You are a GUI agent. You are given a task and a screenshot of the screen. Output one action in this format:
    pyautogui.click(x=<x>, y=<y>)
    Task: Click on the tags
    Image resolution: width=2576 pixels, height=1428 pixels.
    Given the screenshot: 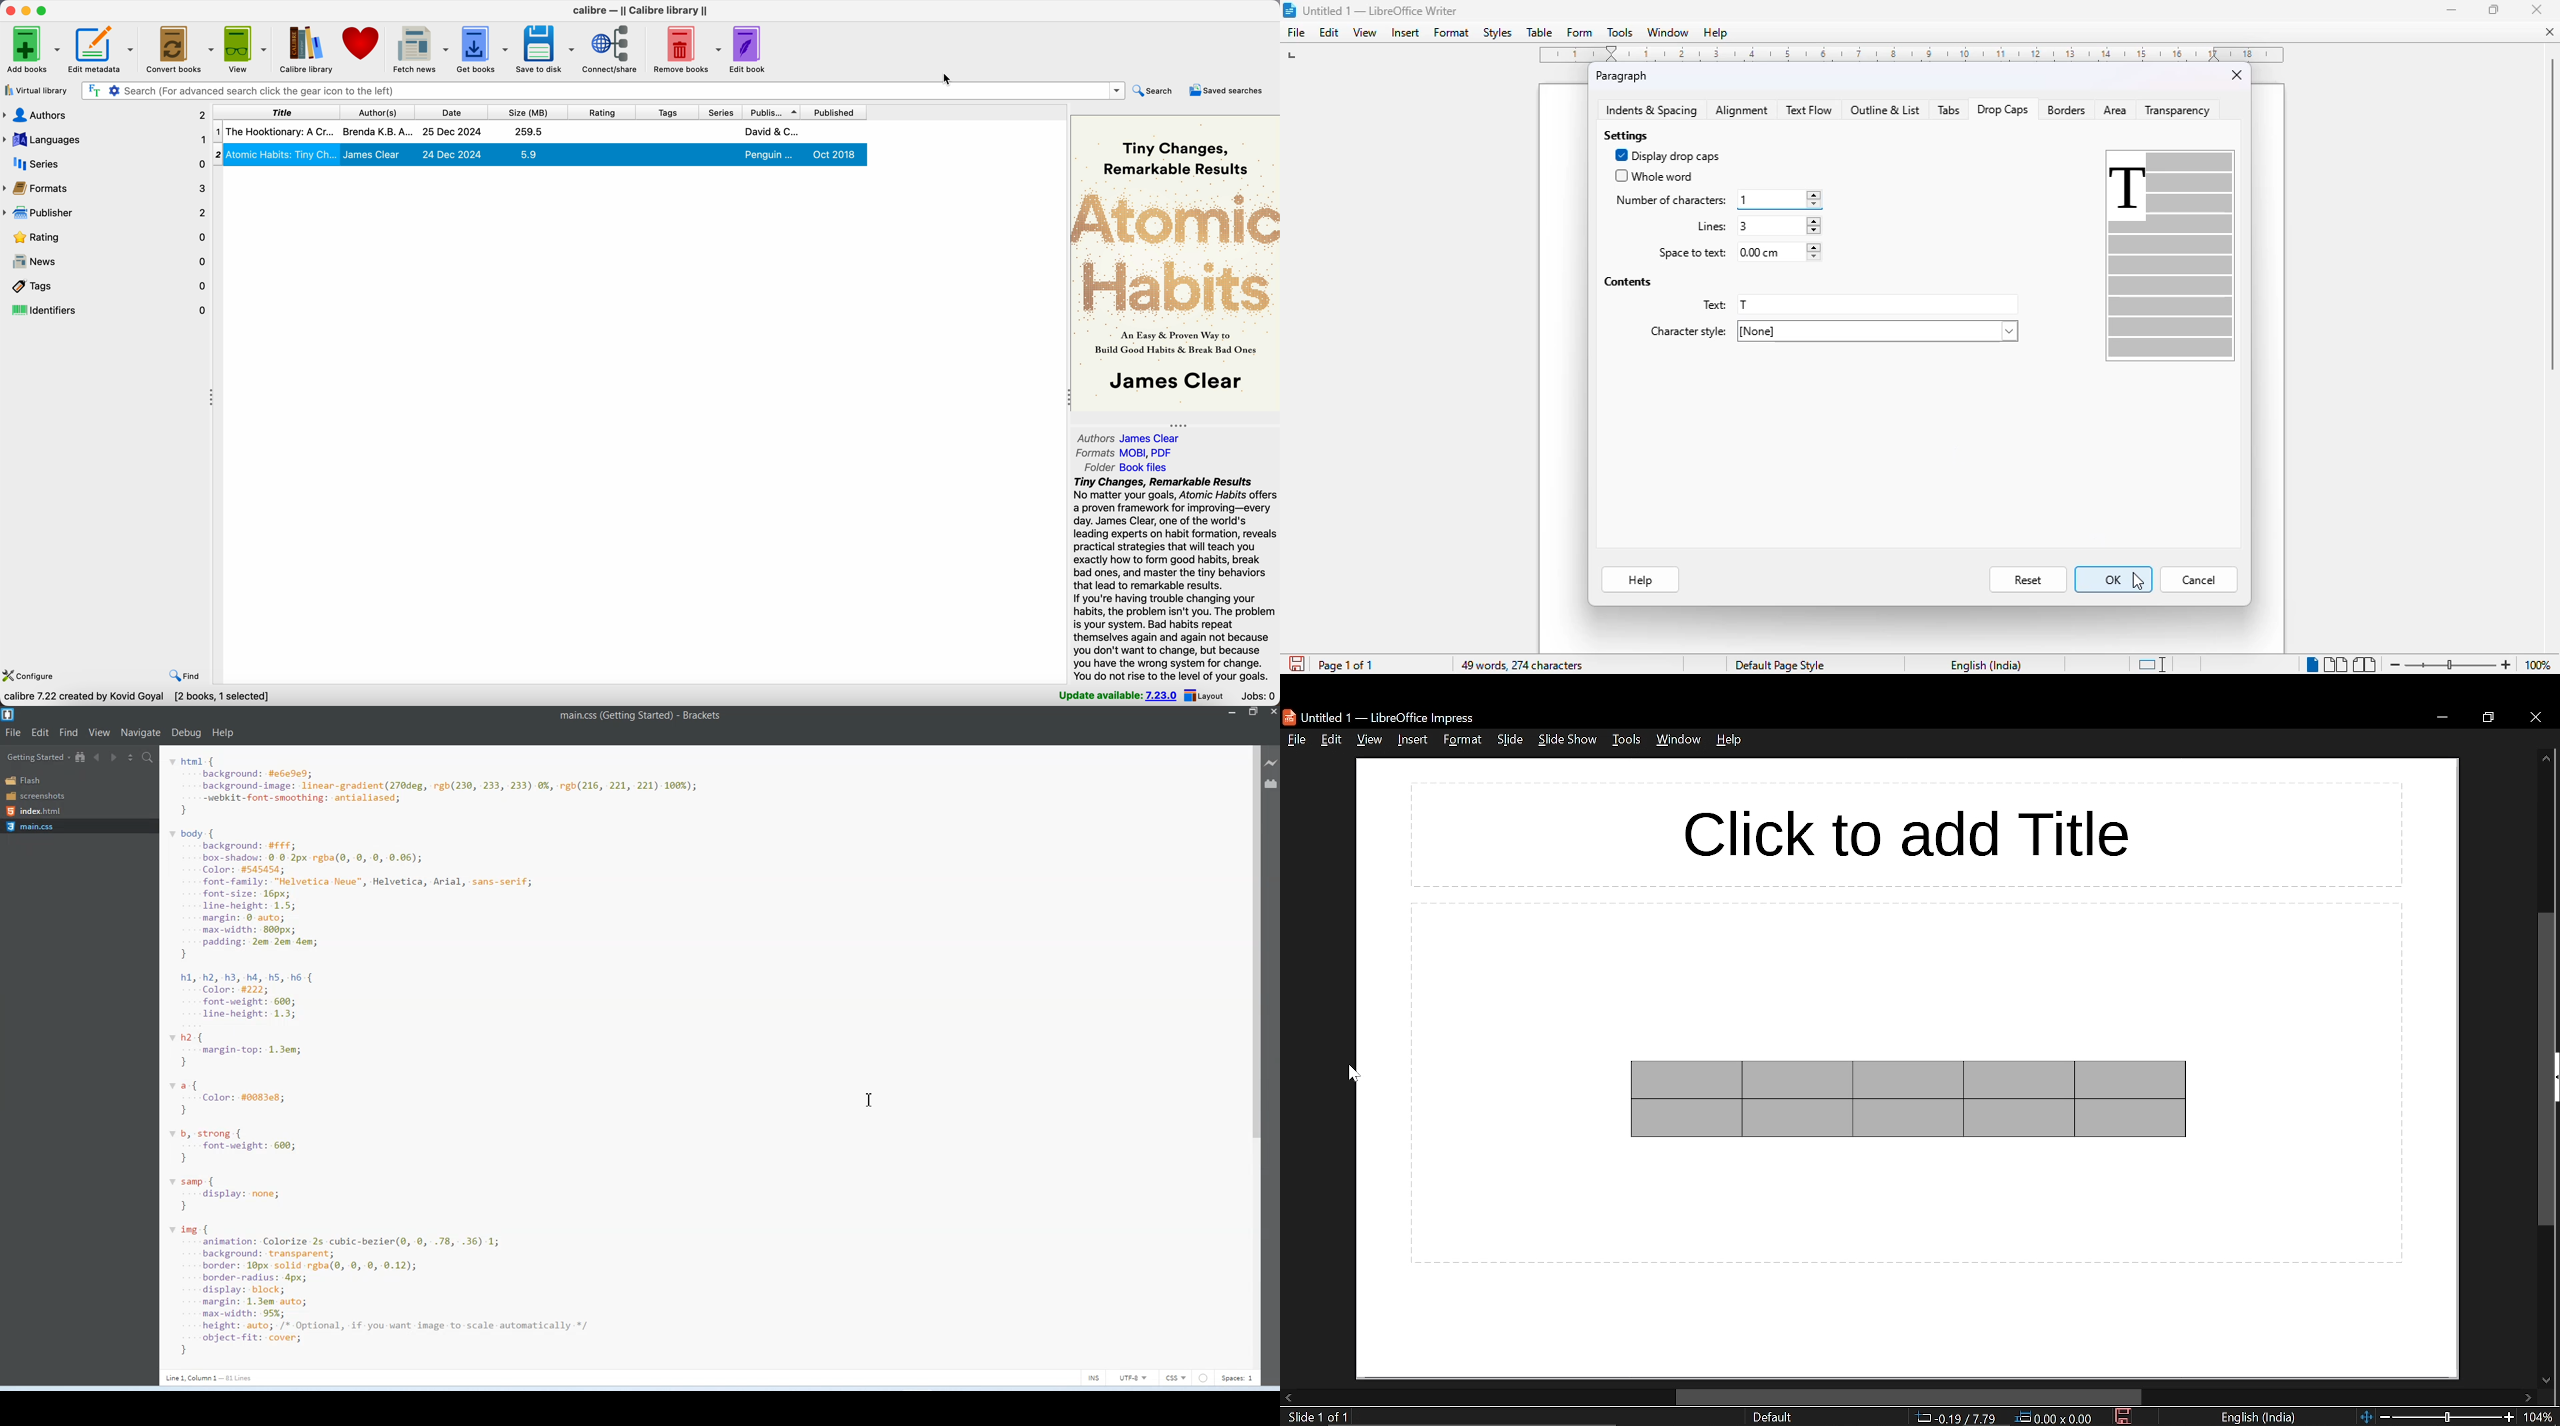 What is the action you would take?
    pyautogui.click(x=106, y=286)
    